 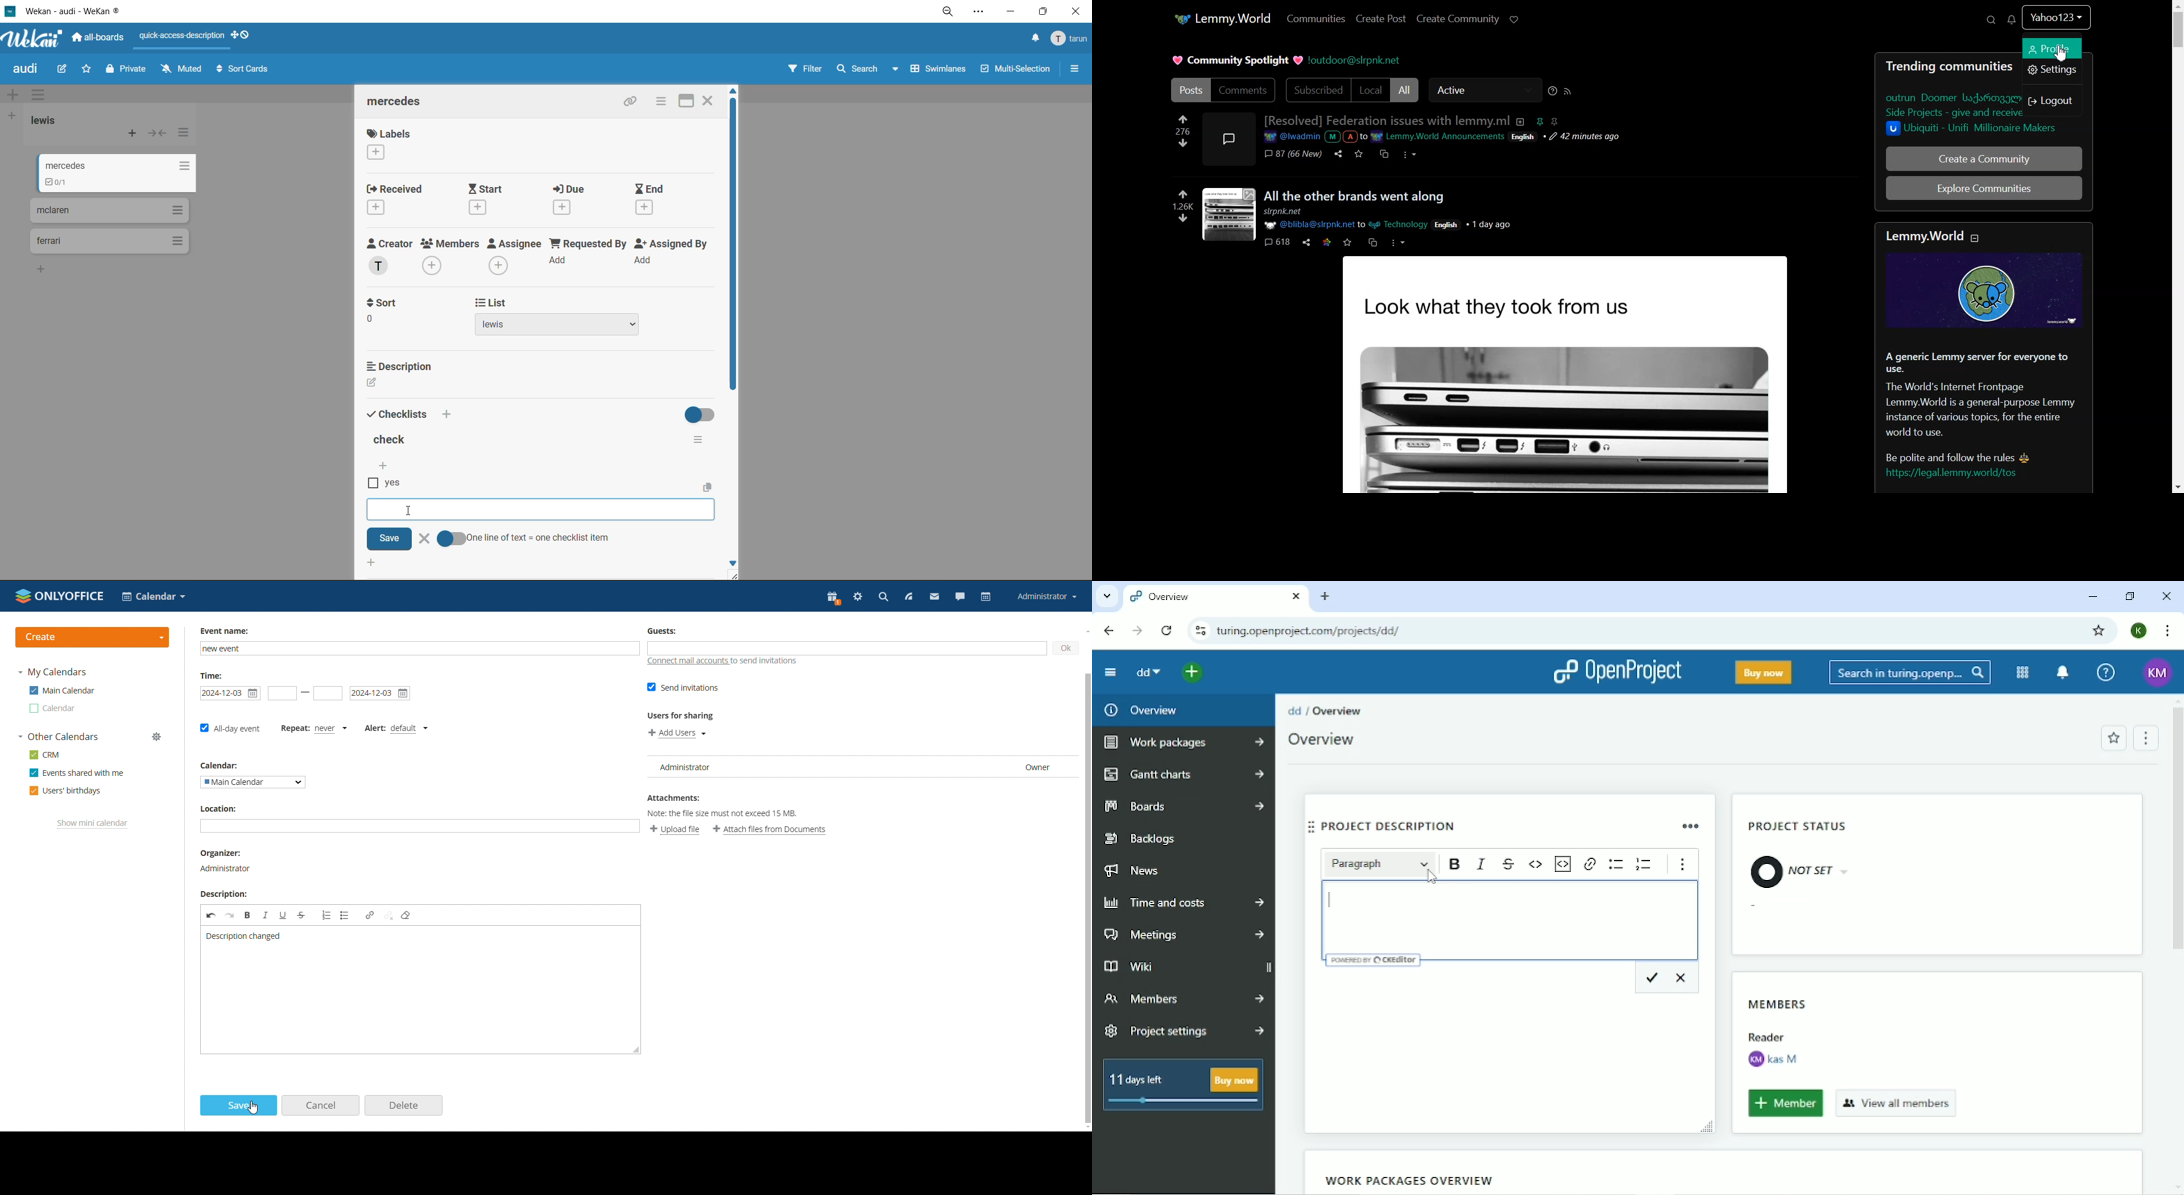 I want to click on menu, so click(x=1070, y=39).